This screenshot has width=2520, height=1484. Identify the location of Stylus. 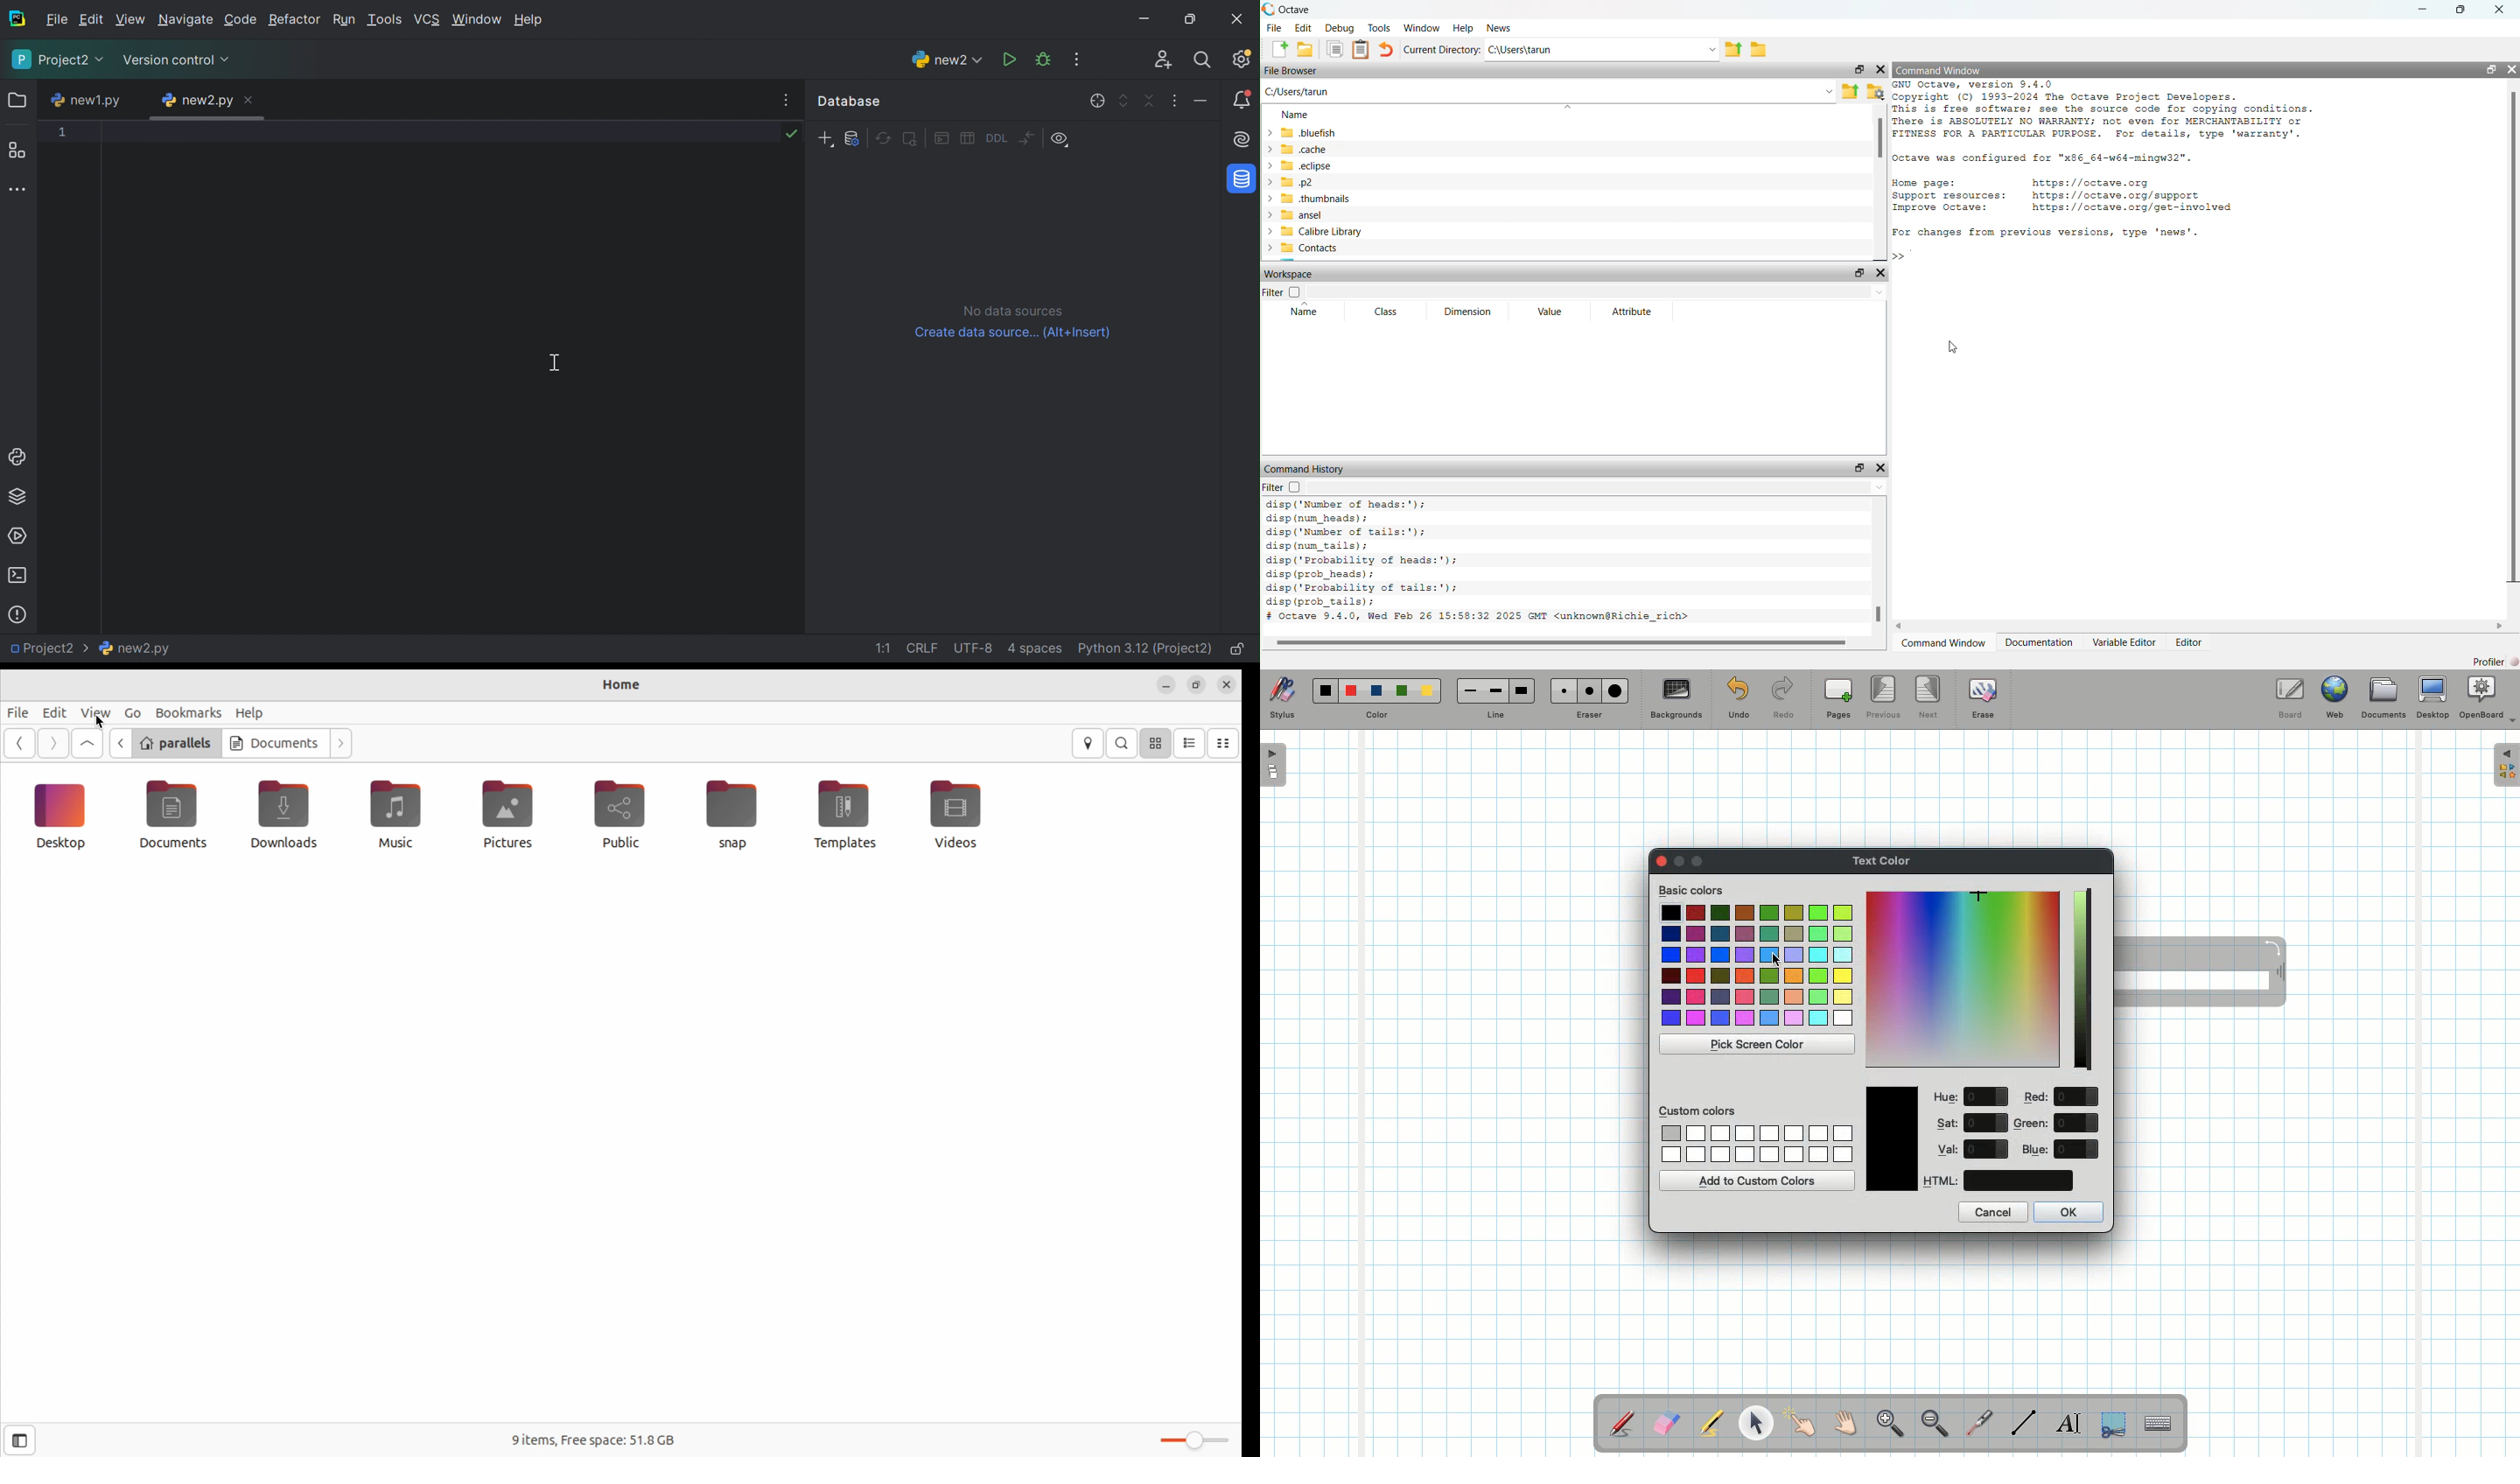
(1282, 698).